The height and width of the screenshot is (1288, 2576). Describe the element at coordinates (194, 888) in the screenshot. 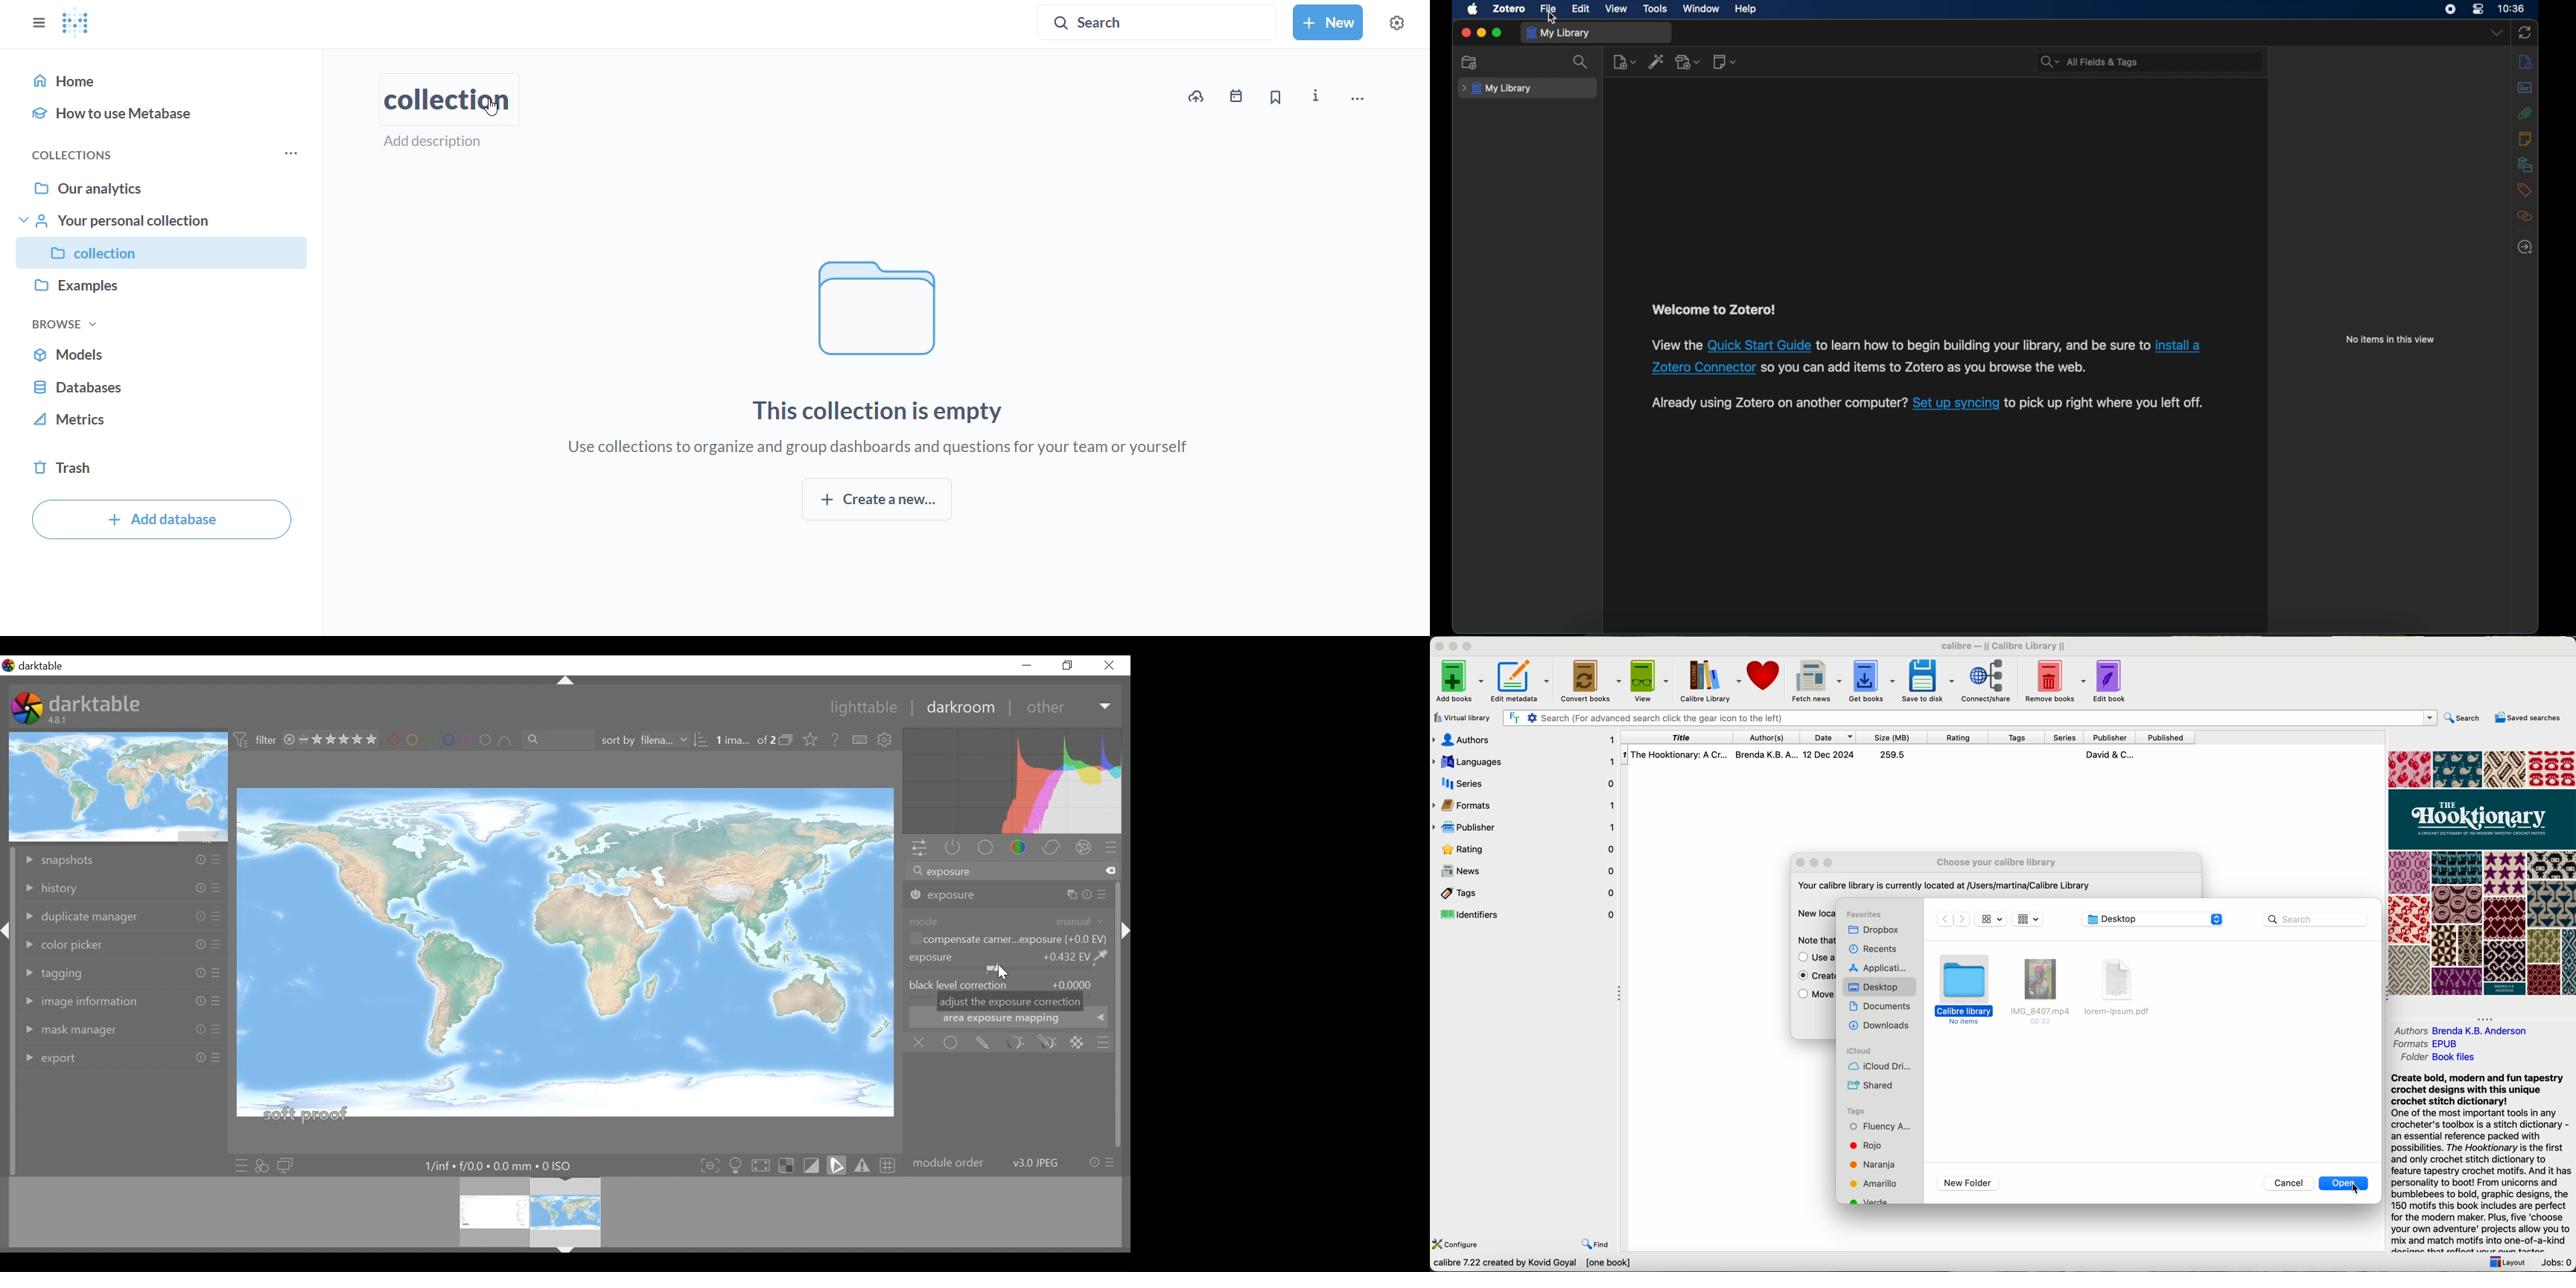

I see `` at that location.